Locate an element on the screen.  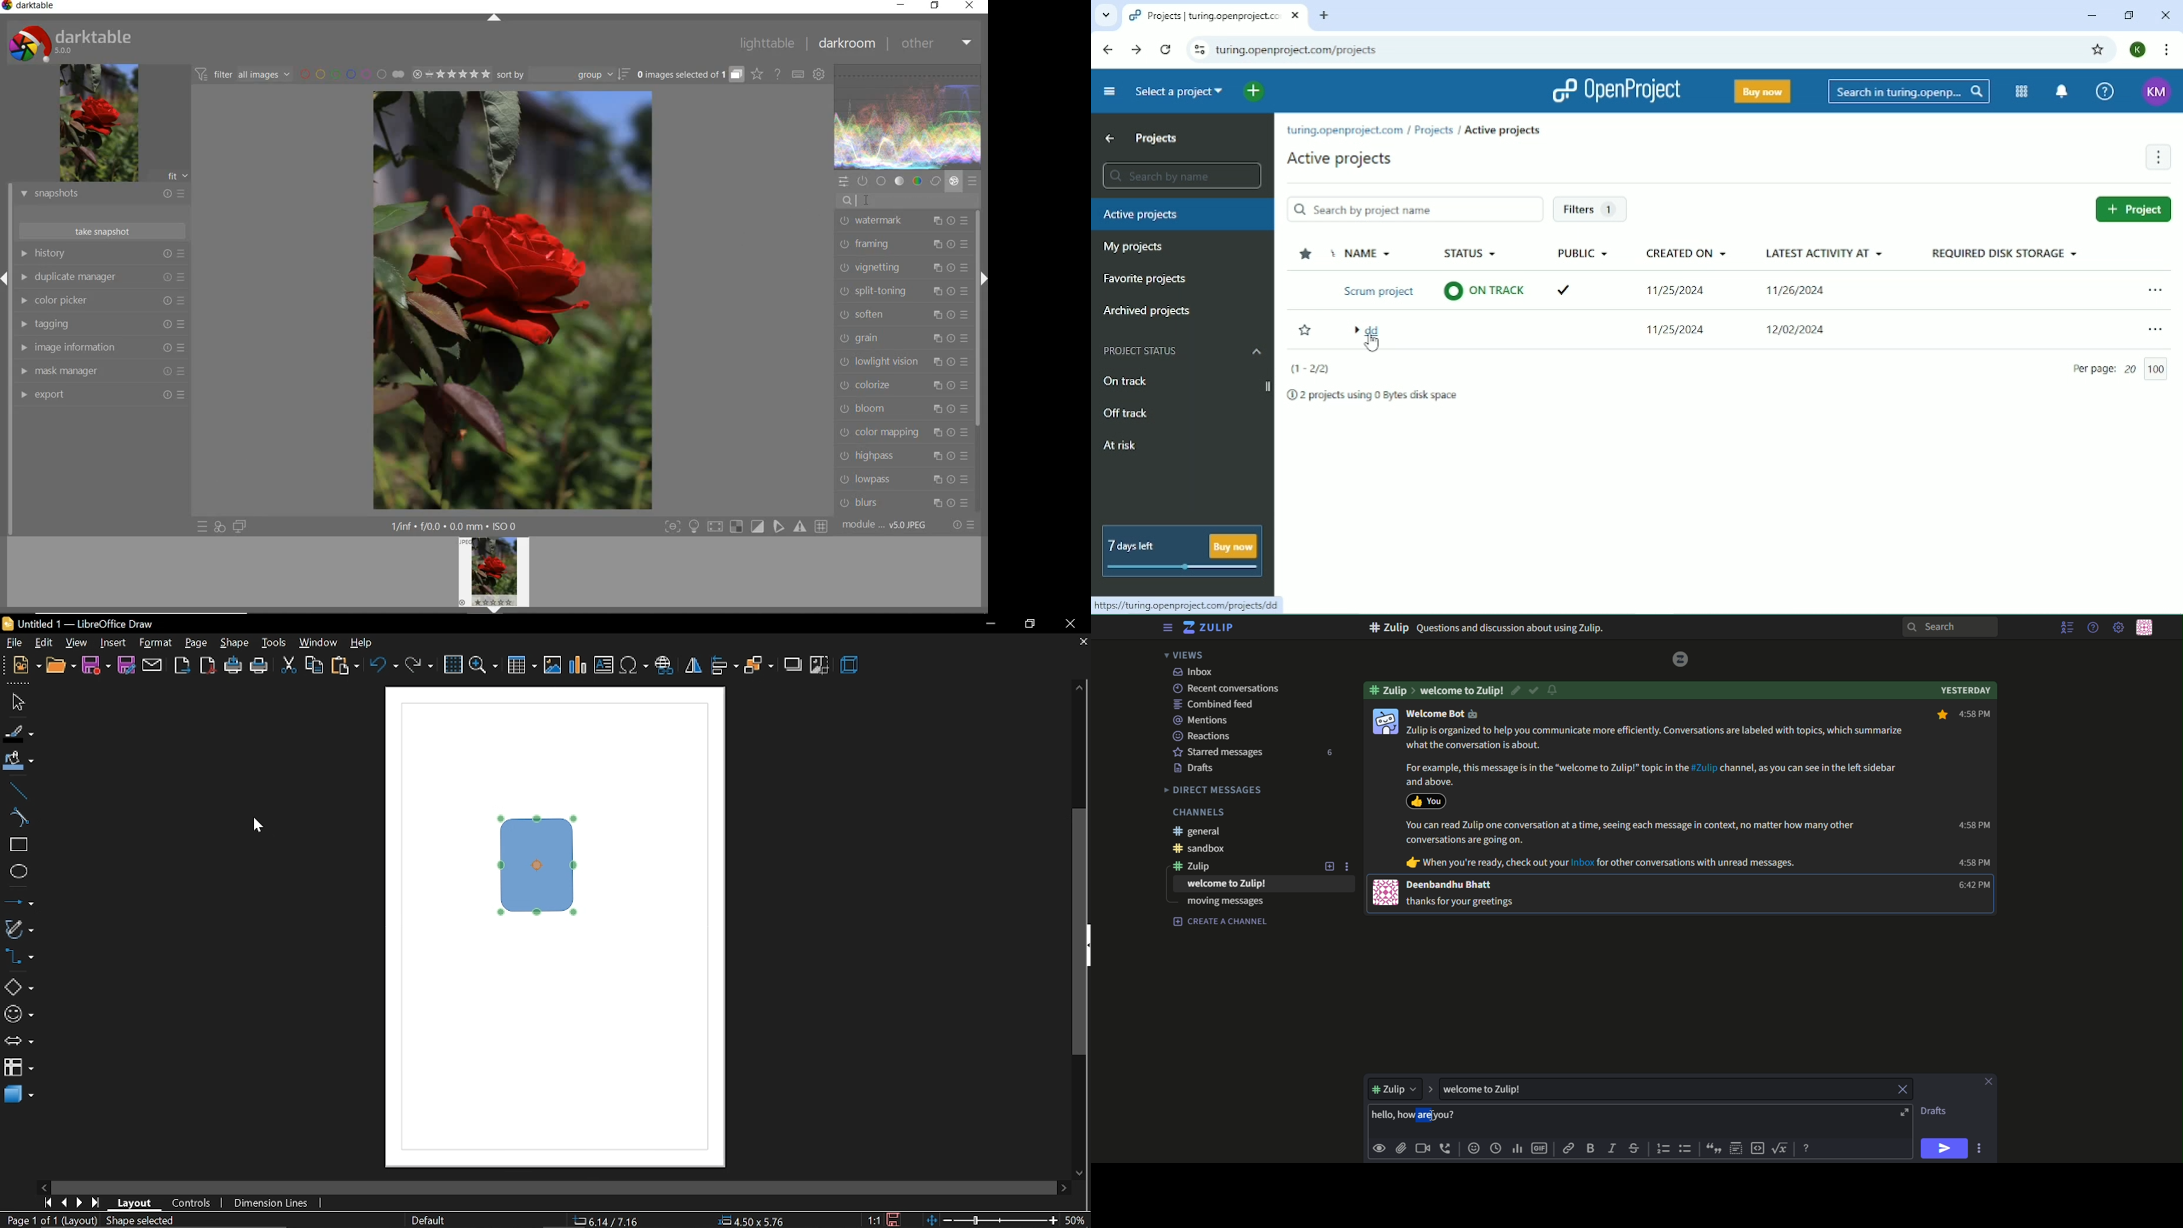
icon is located at coordinates (1426, 800).